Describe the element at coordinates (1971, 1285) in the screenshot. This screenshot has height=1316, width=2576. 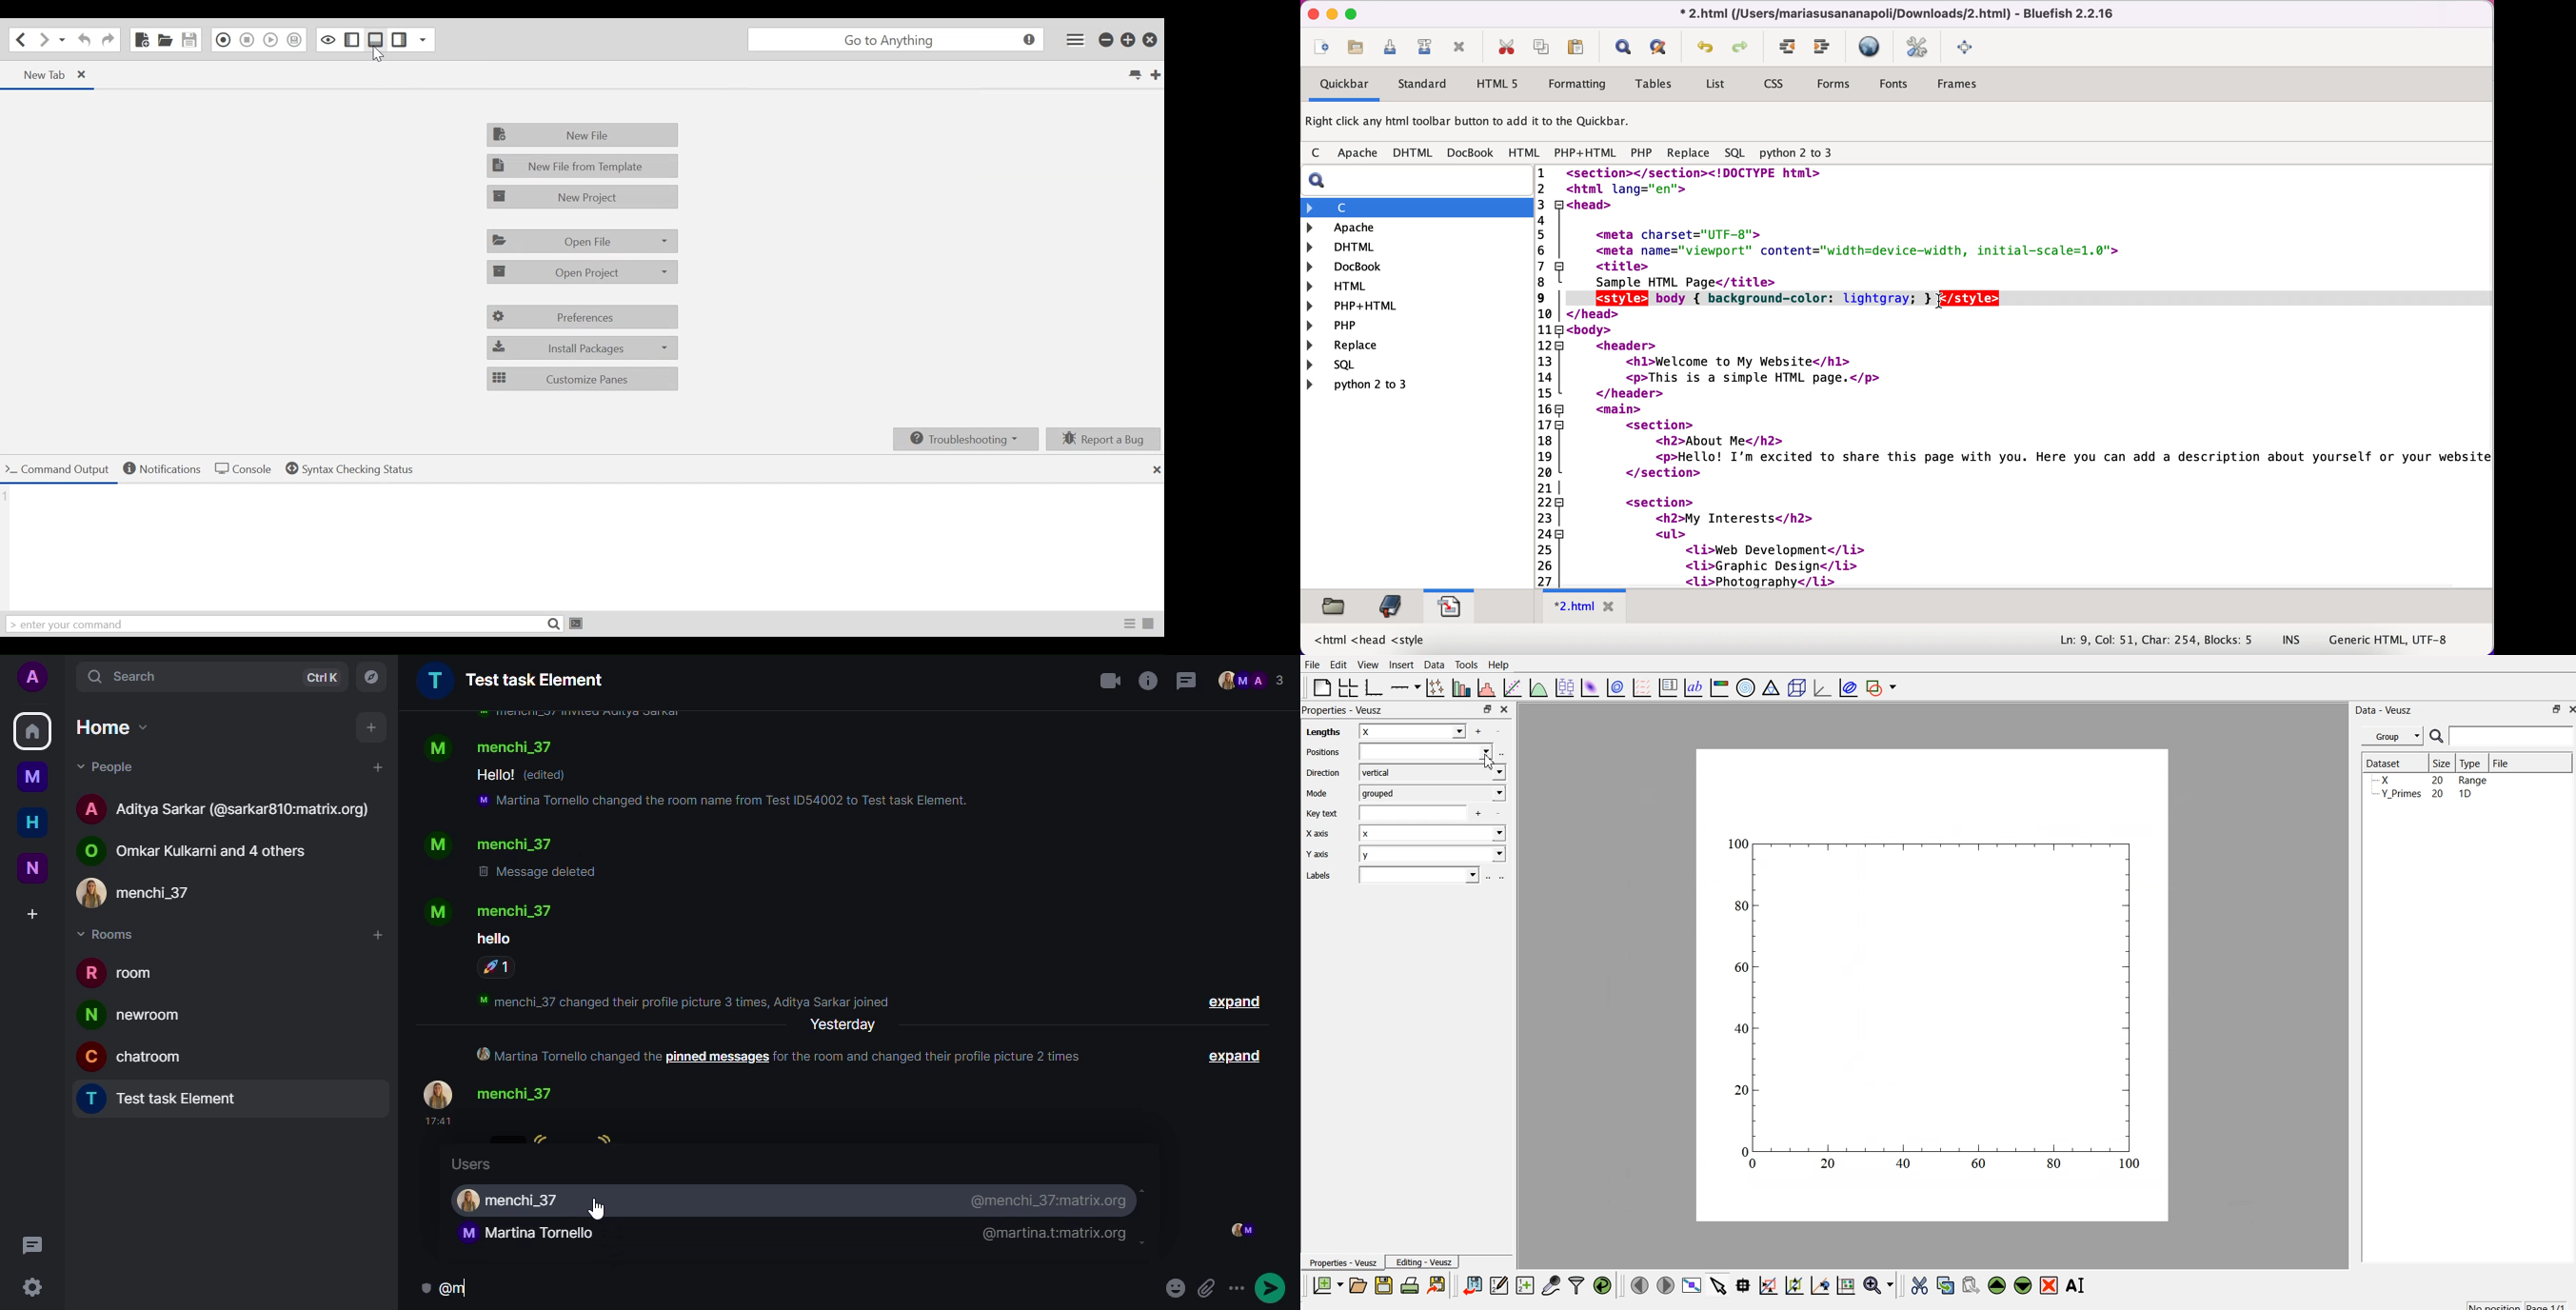
I see `paste the widget from the clipboard` at that location.